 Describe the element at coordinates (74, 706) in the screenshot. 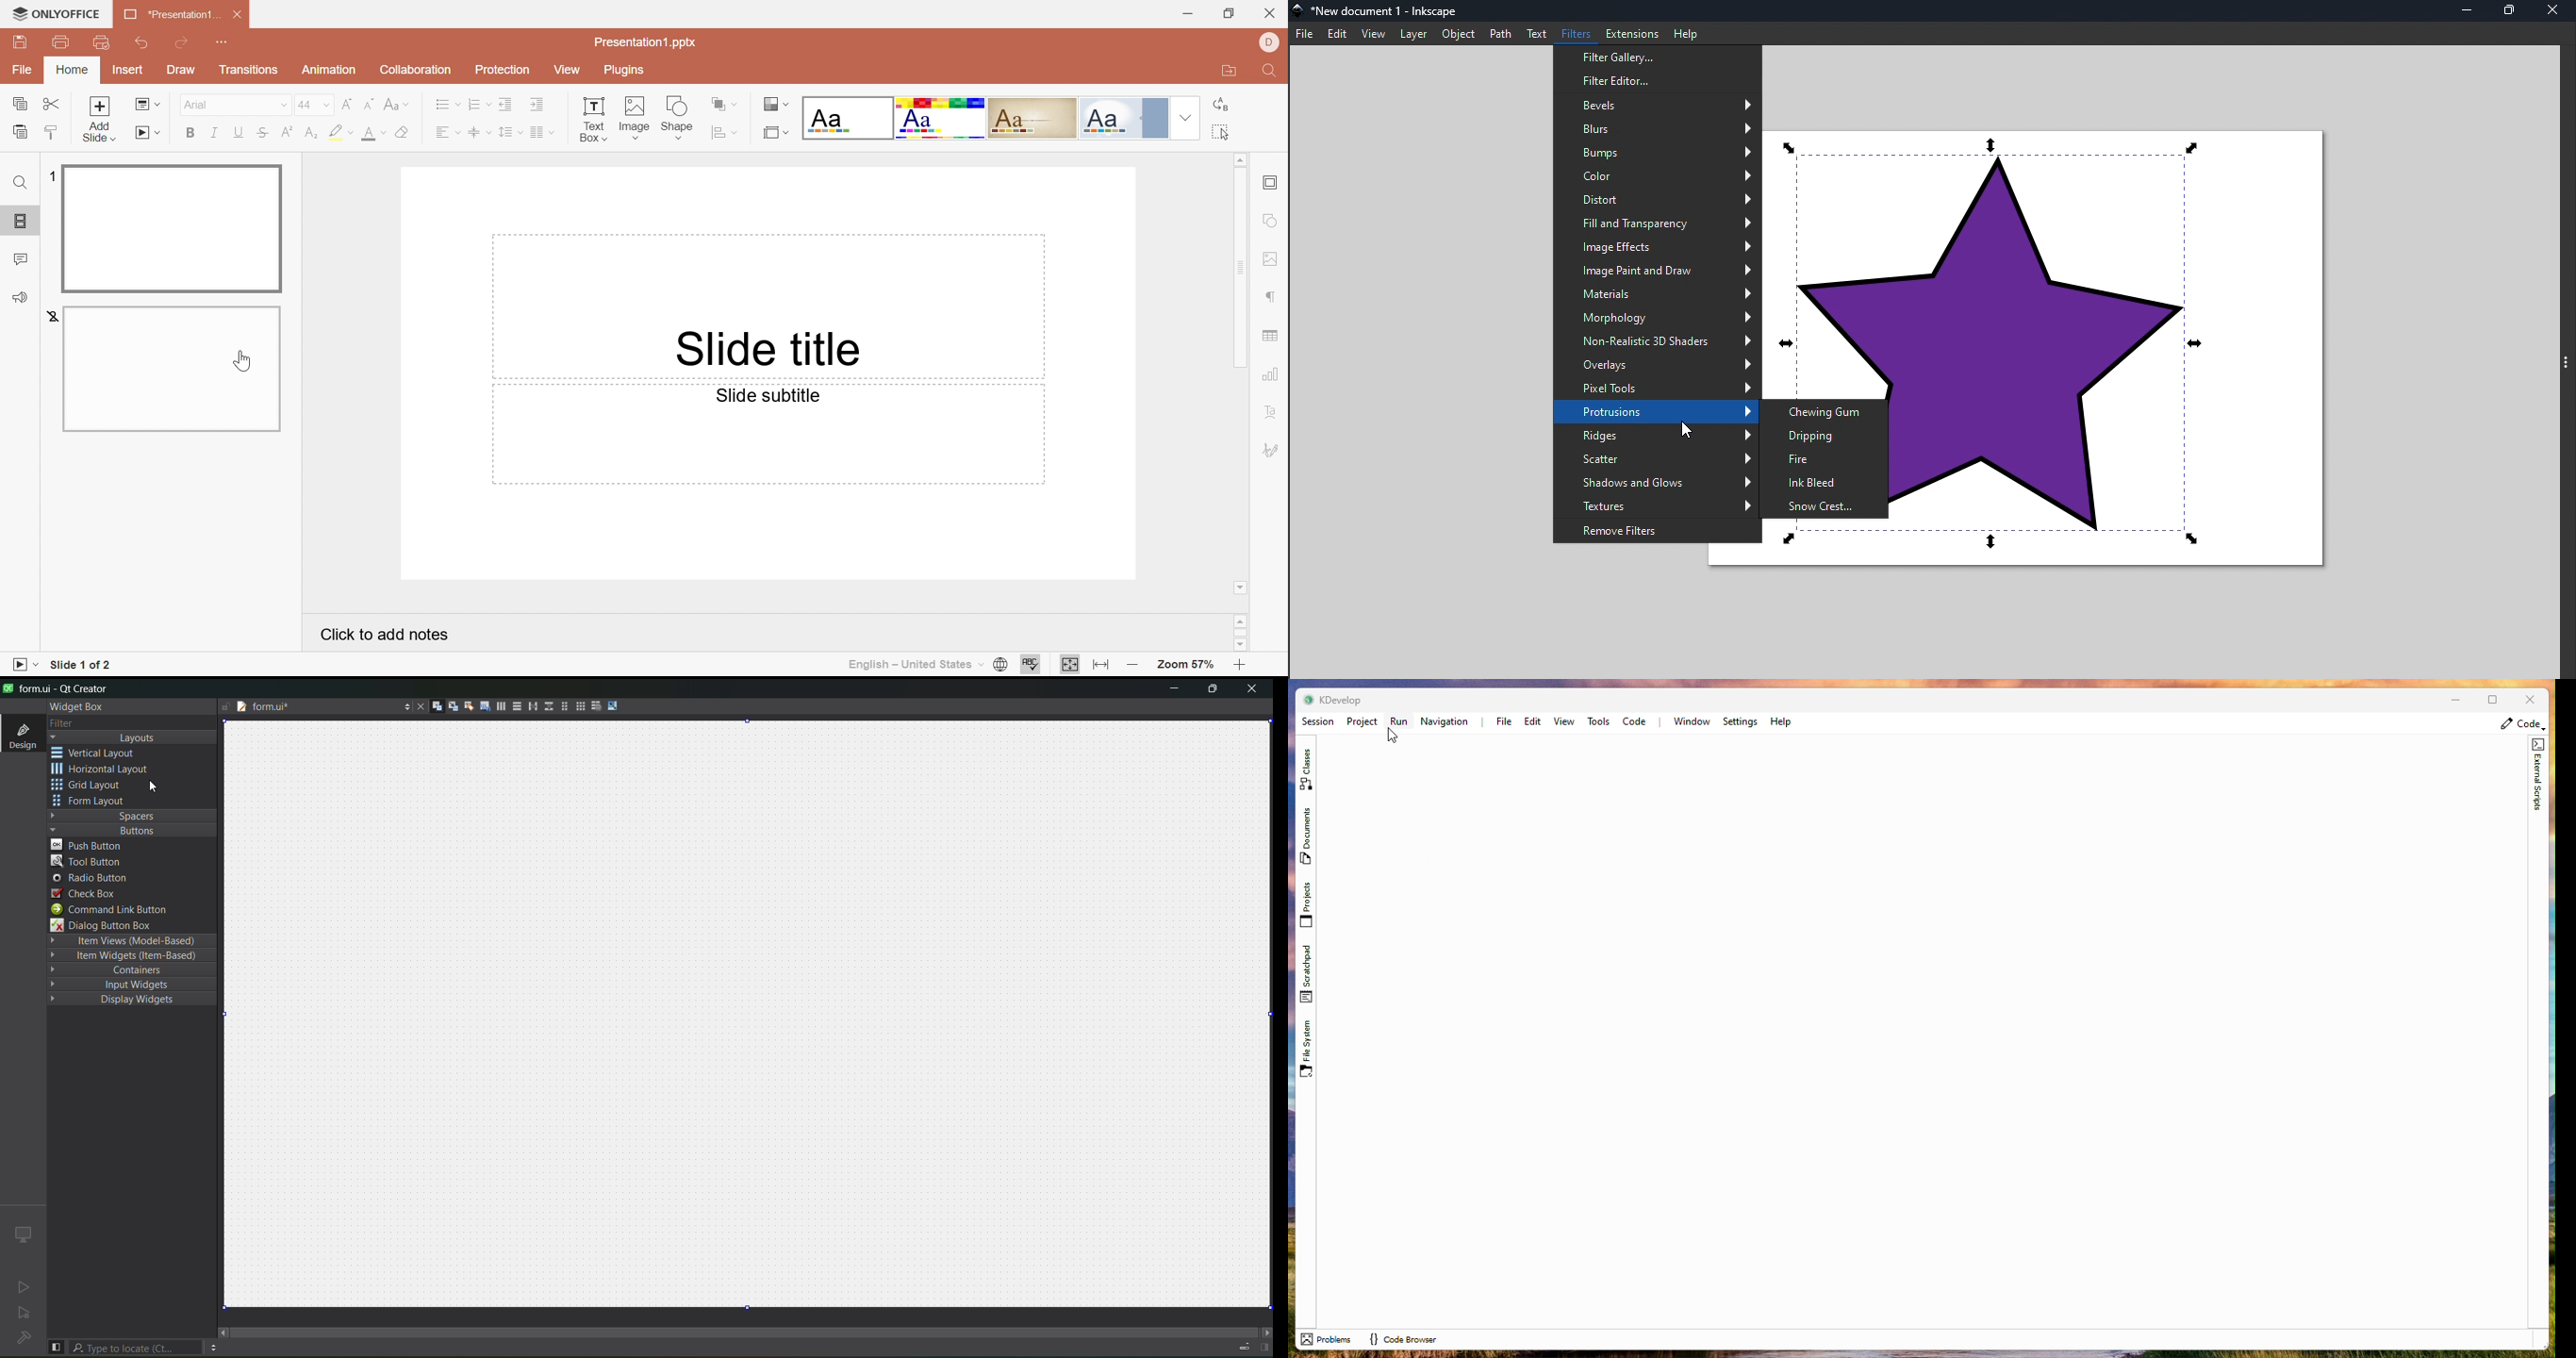

I see `widget box` at that location.